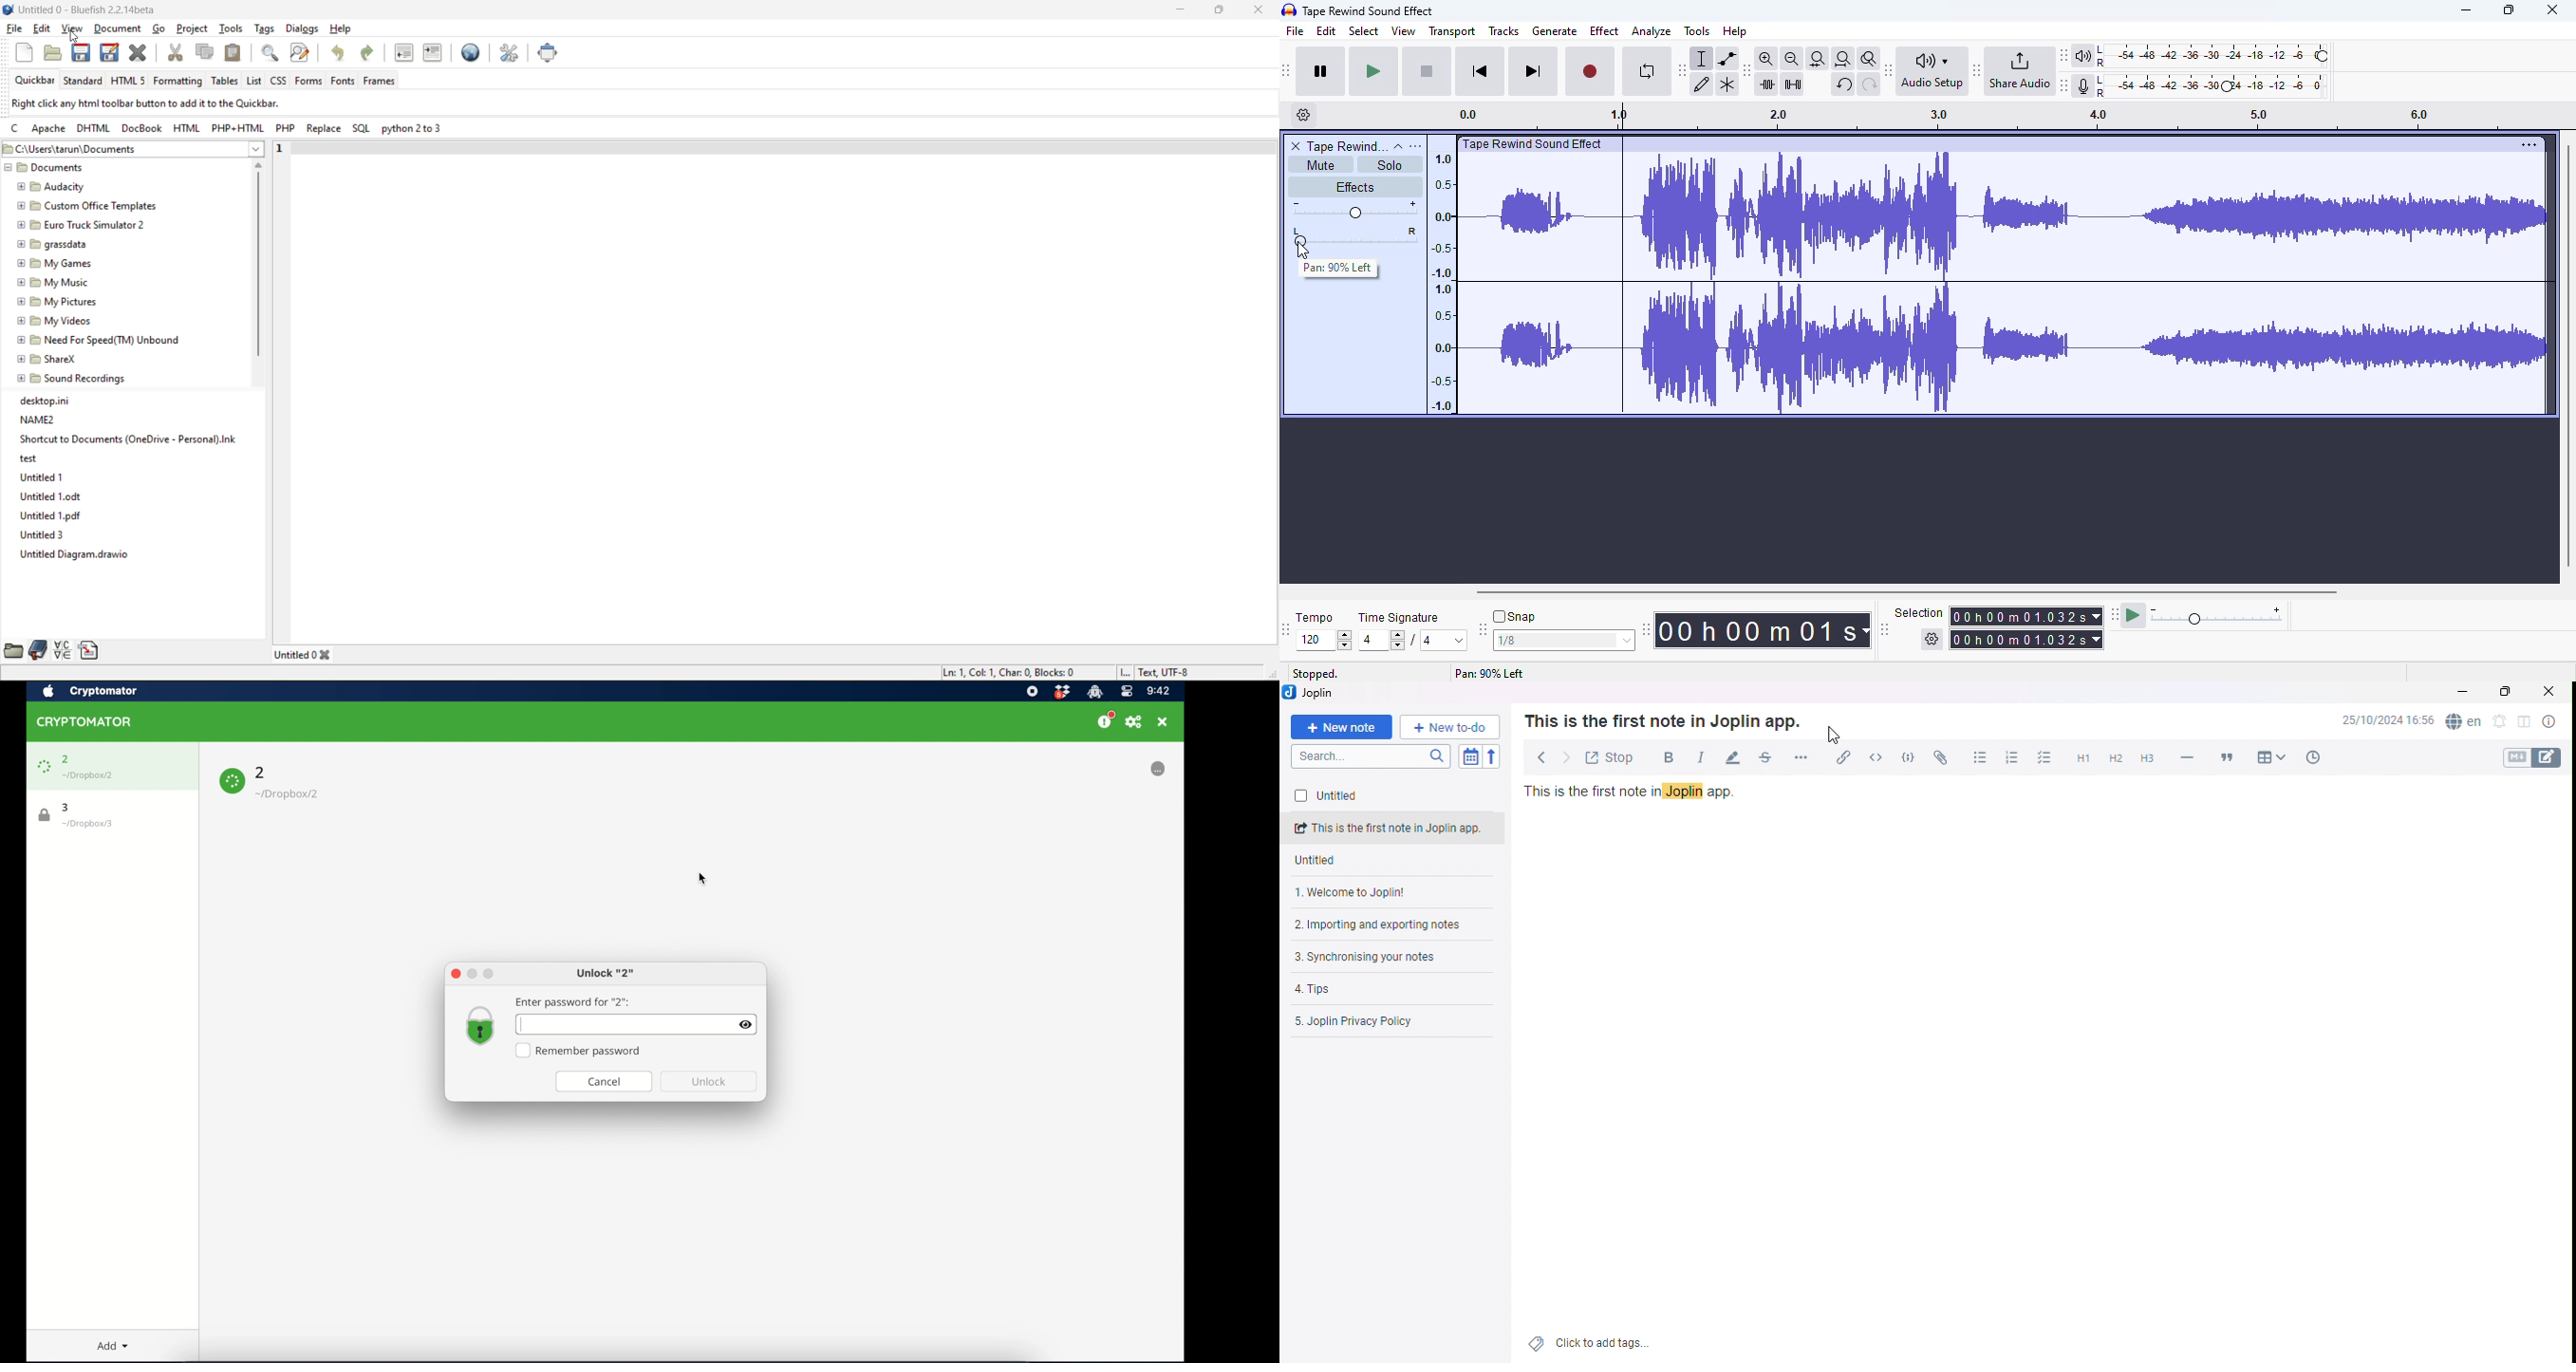  What do you see at coordinates (2466, 9) in the screenshot?
I see `minimize` at bounding box center [2466, 9].